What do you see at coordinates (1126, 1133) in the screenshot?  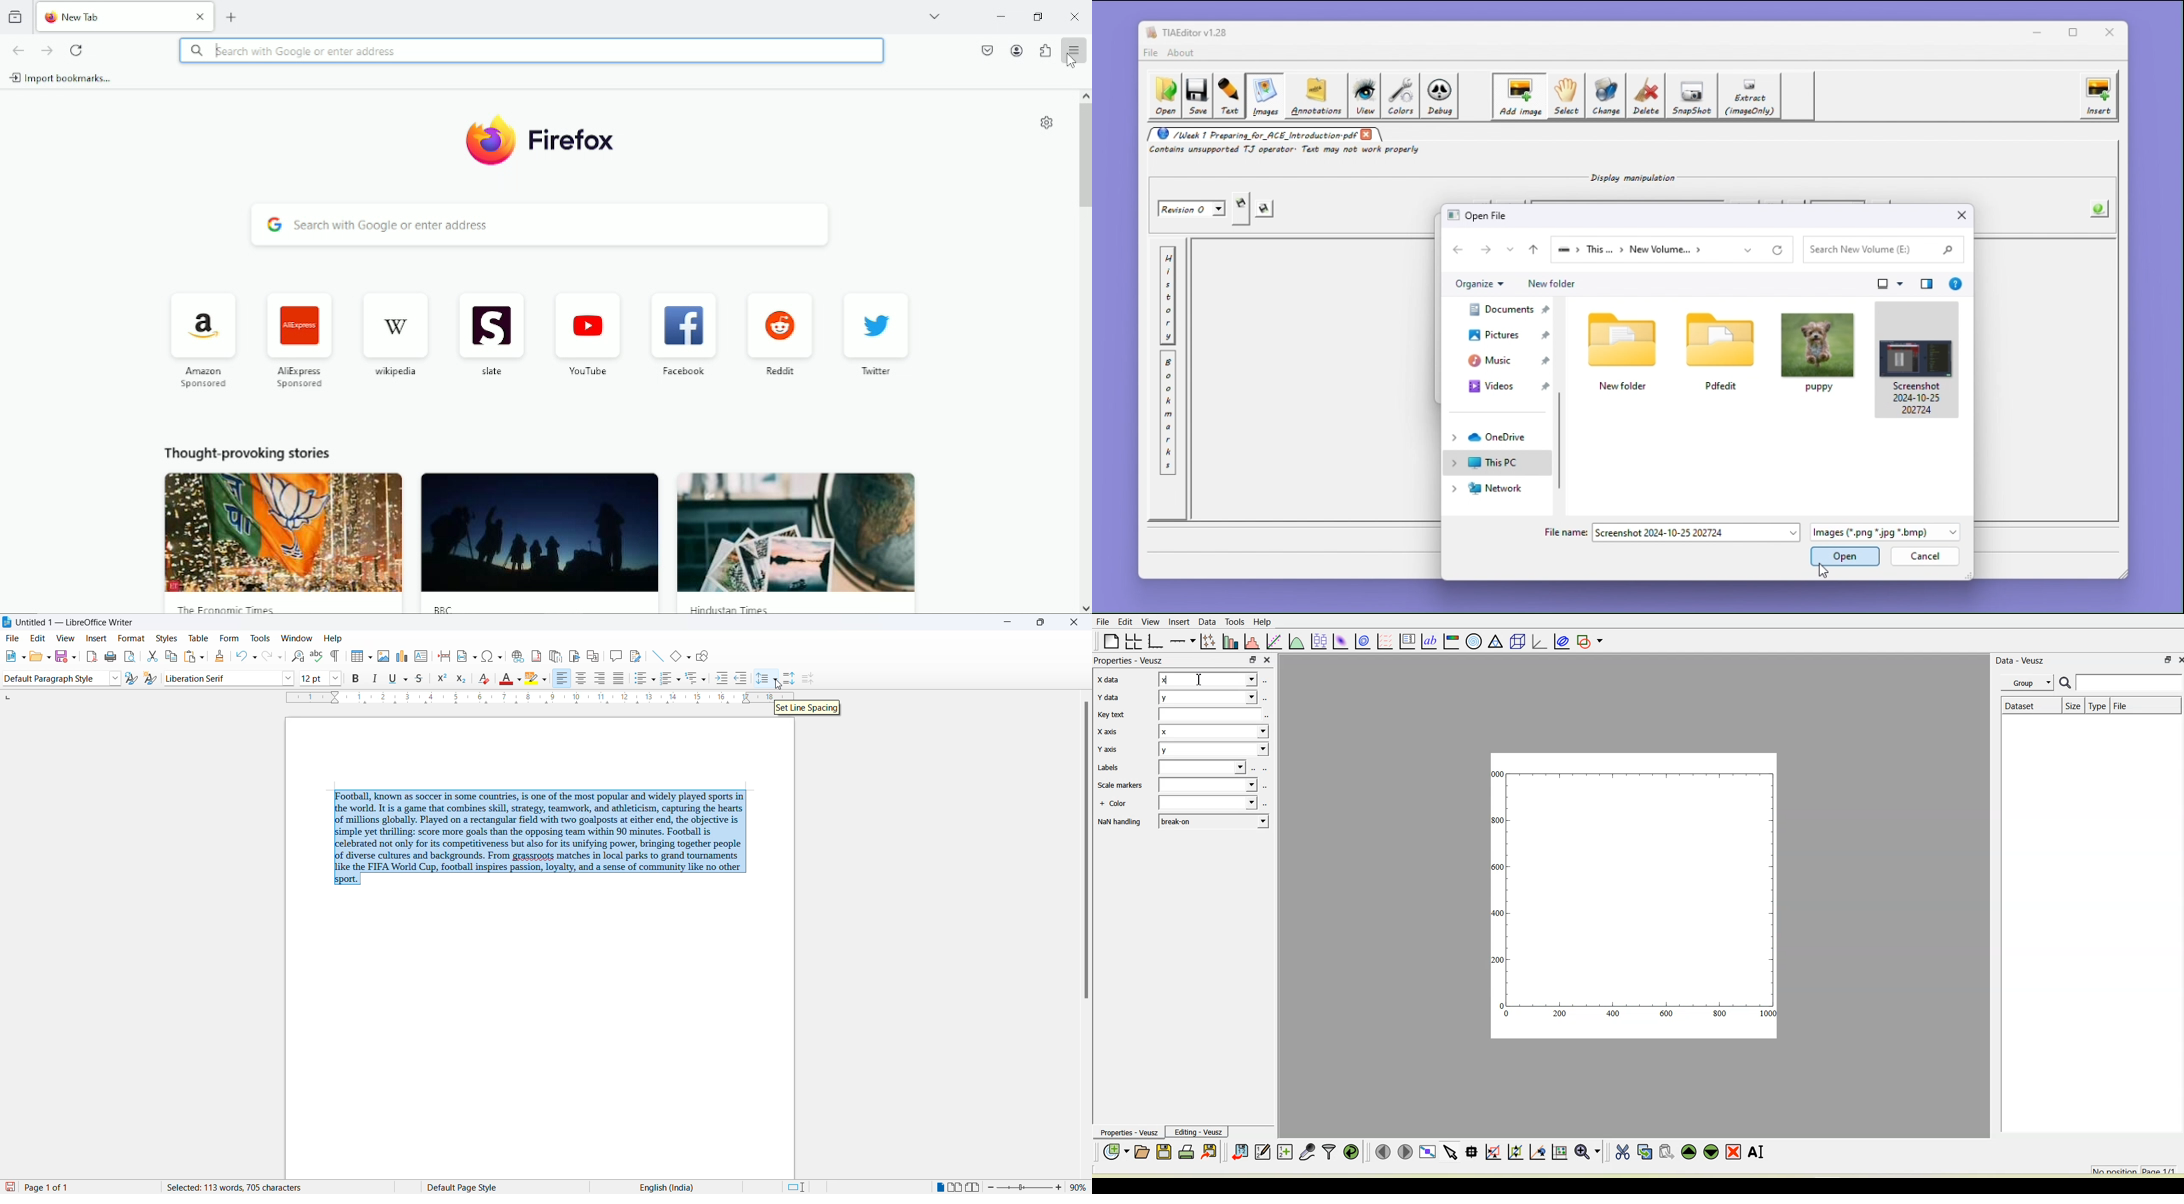 I see `Properties - Veusz` at bounding box center [1126, 1133].